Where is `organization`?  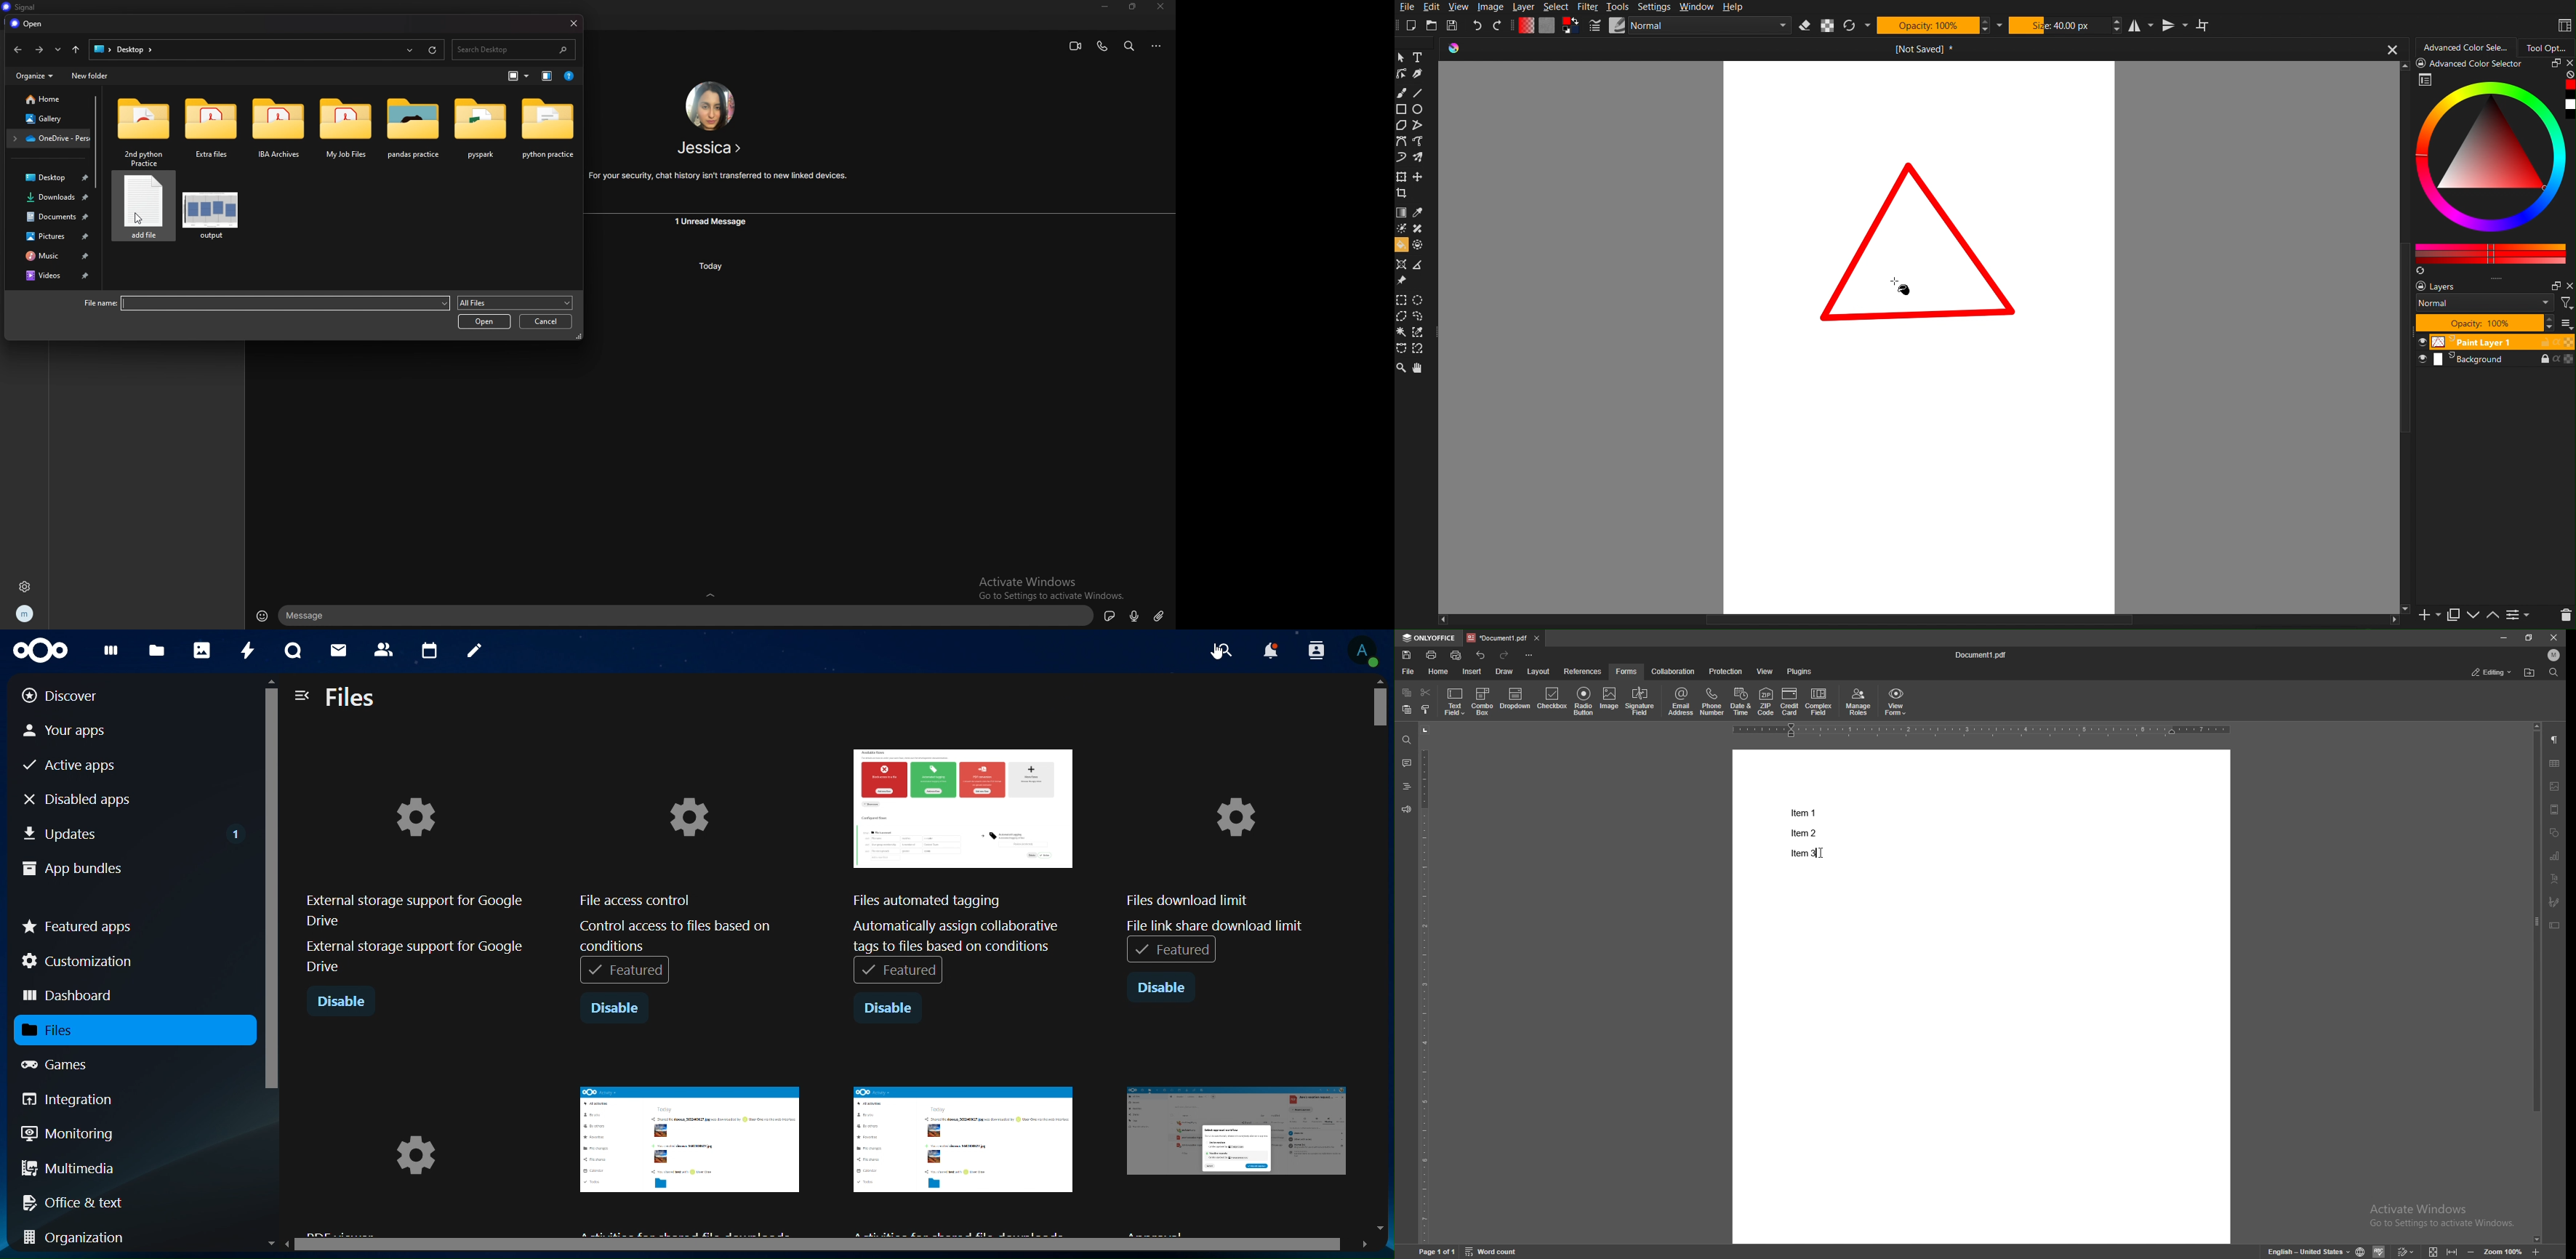 organization is located at coordinates (80, 1239).